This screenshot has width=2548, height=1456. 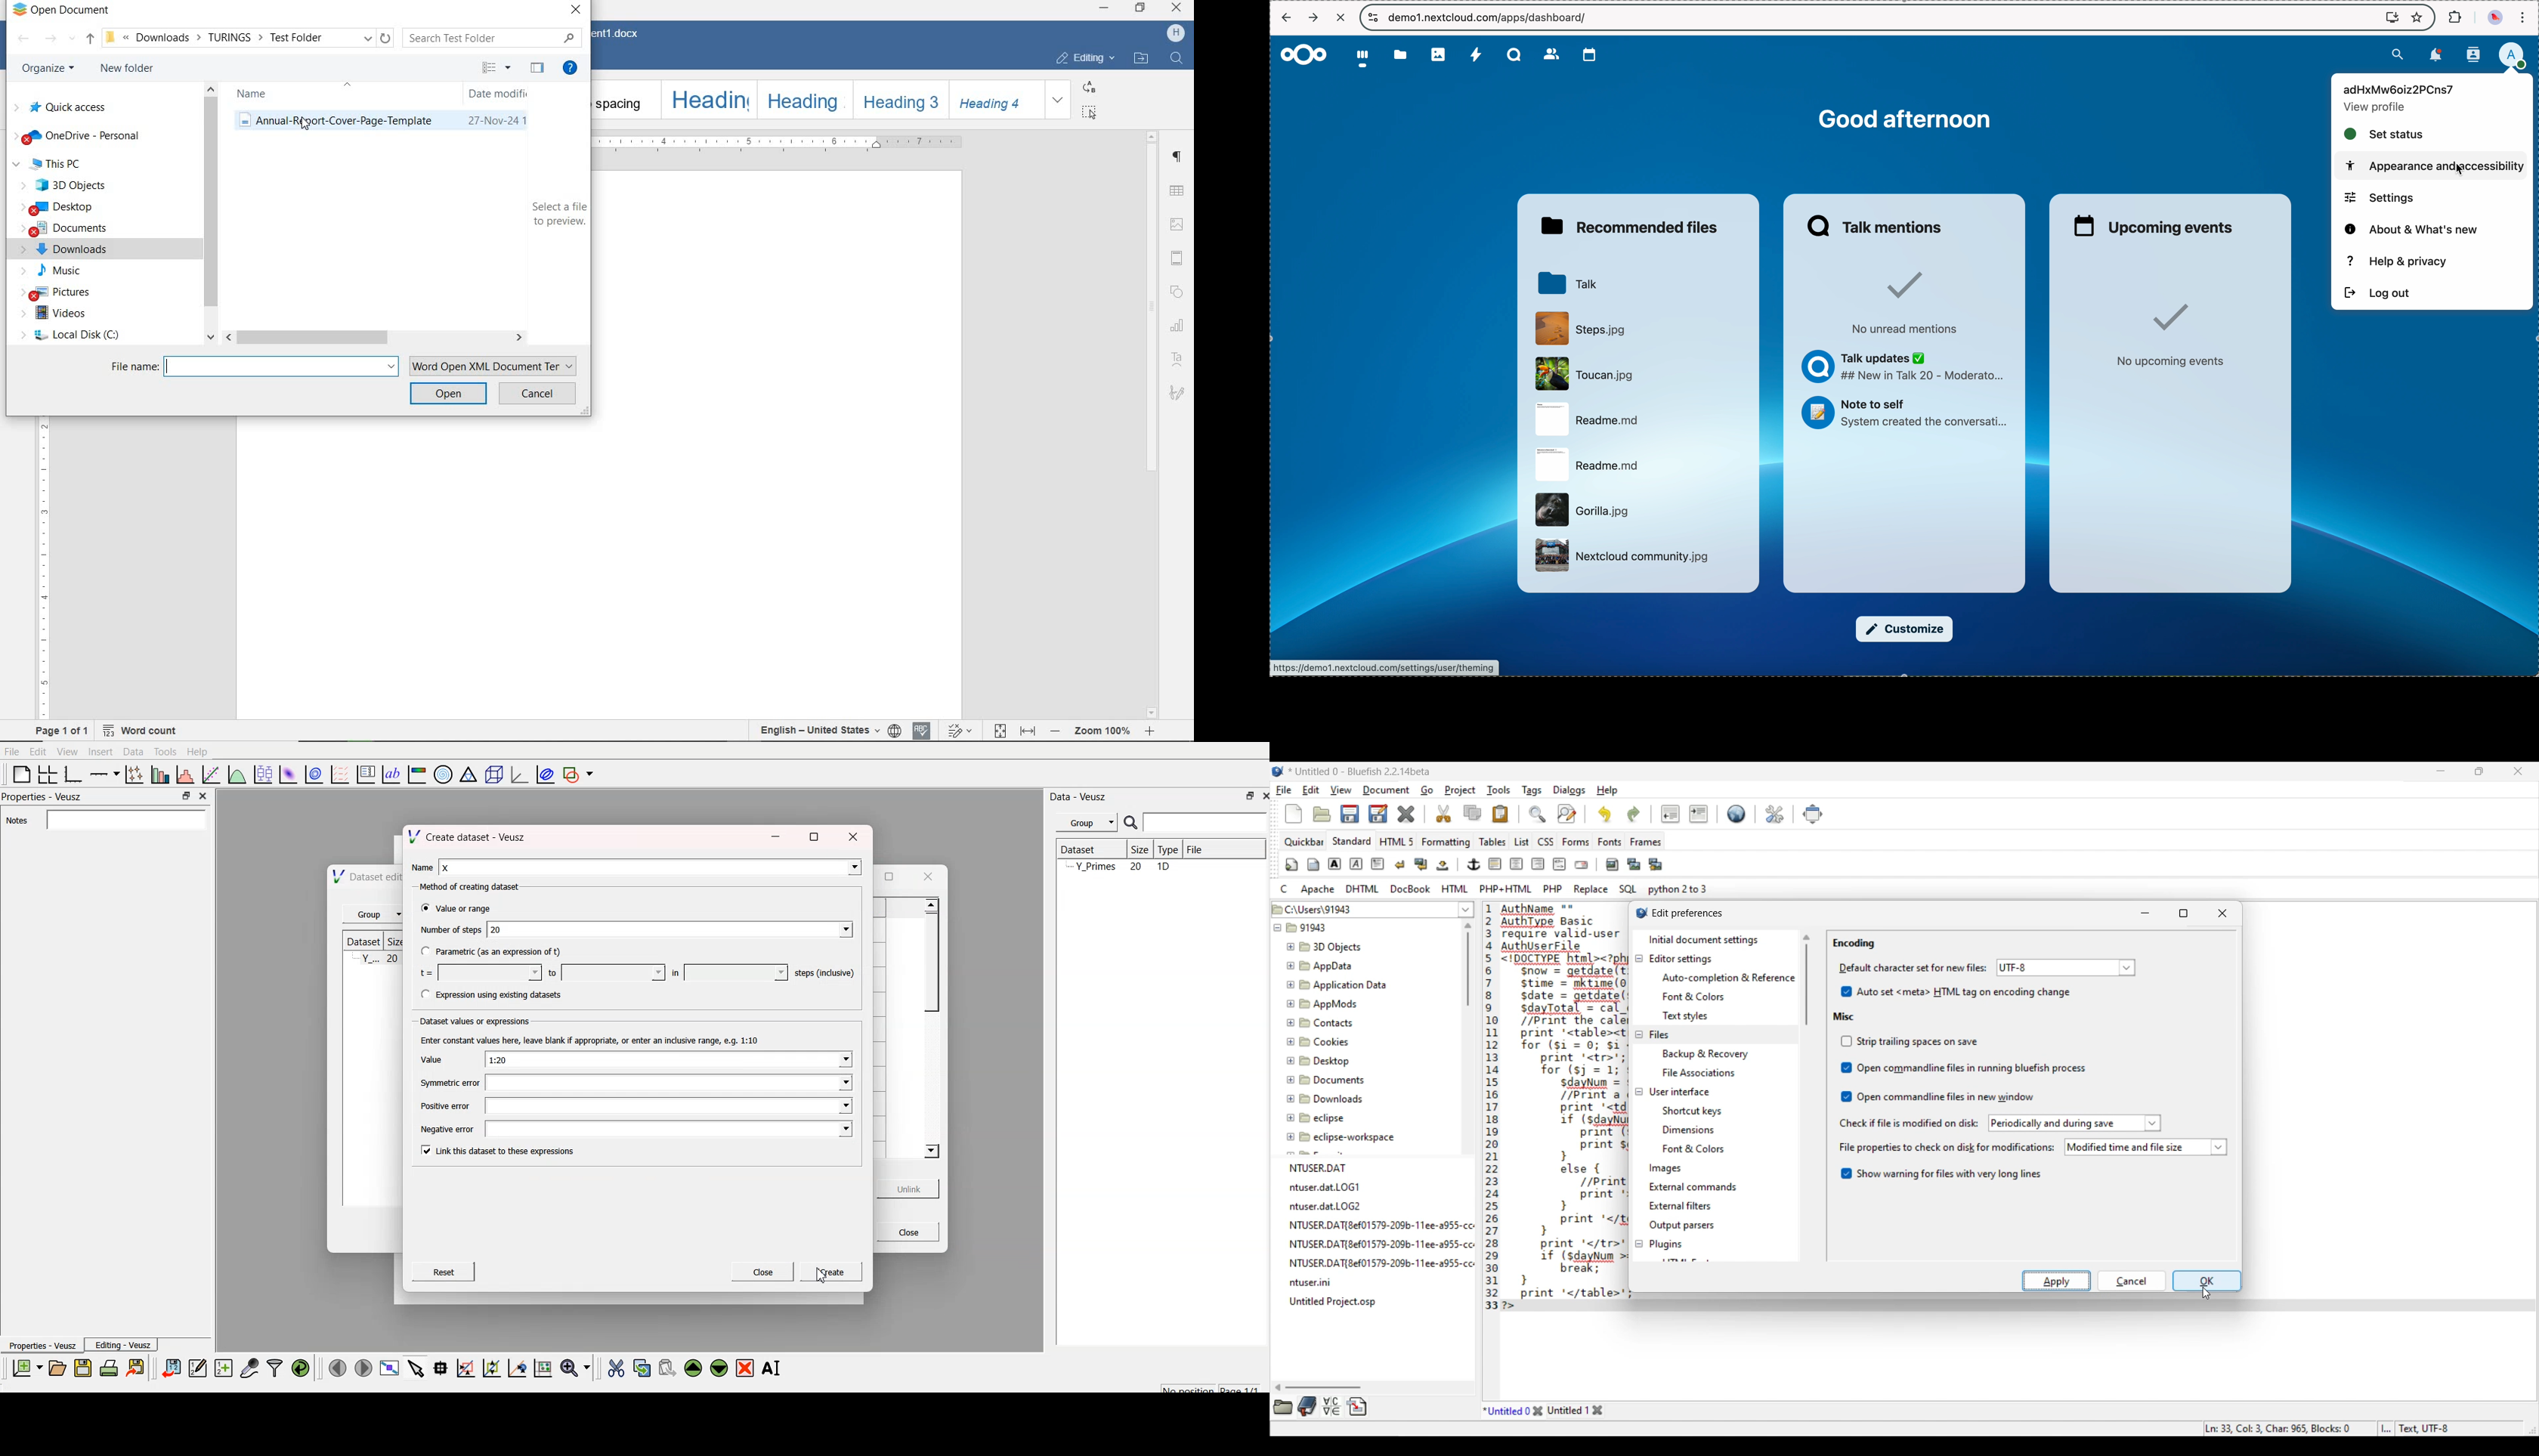 What do you see at coordinates (73, 250) in the screenshot?
I see `downloads` at bounding box center [73, 250].